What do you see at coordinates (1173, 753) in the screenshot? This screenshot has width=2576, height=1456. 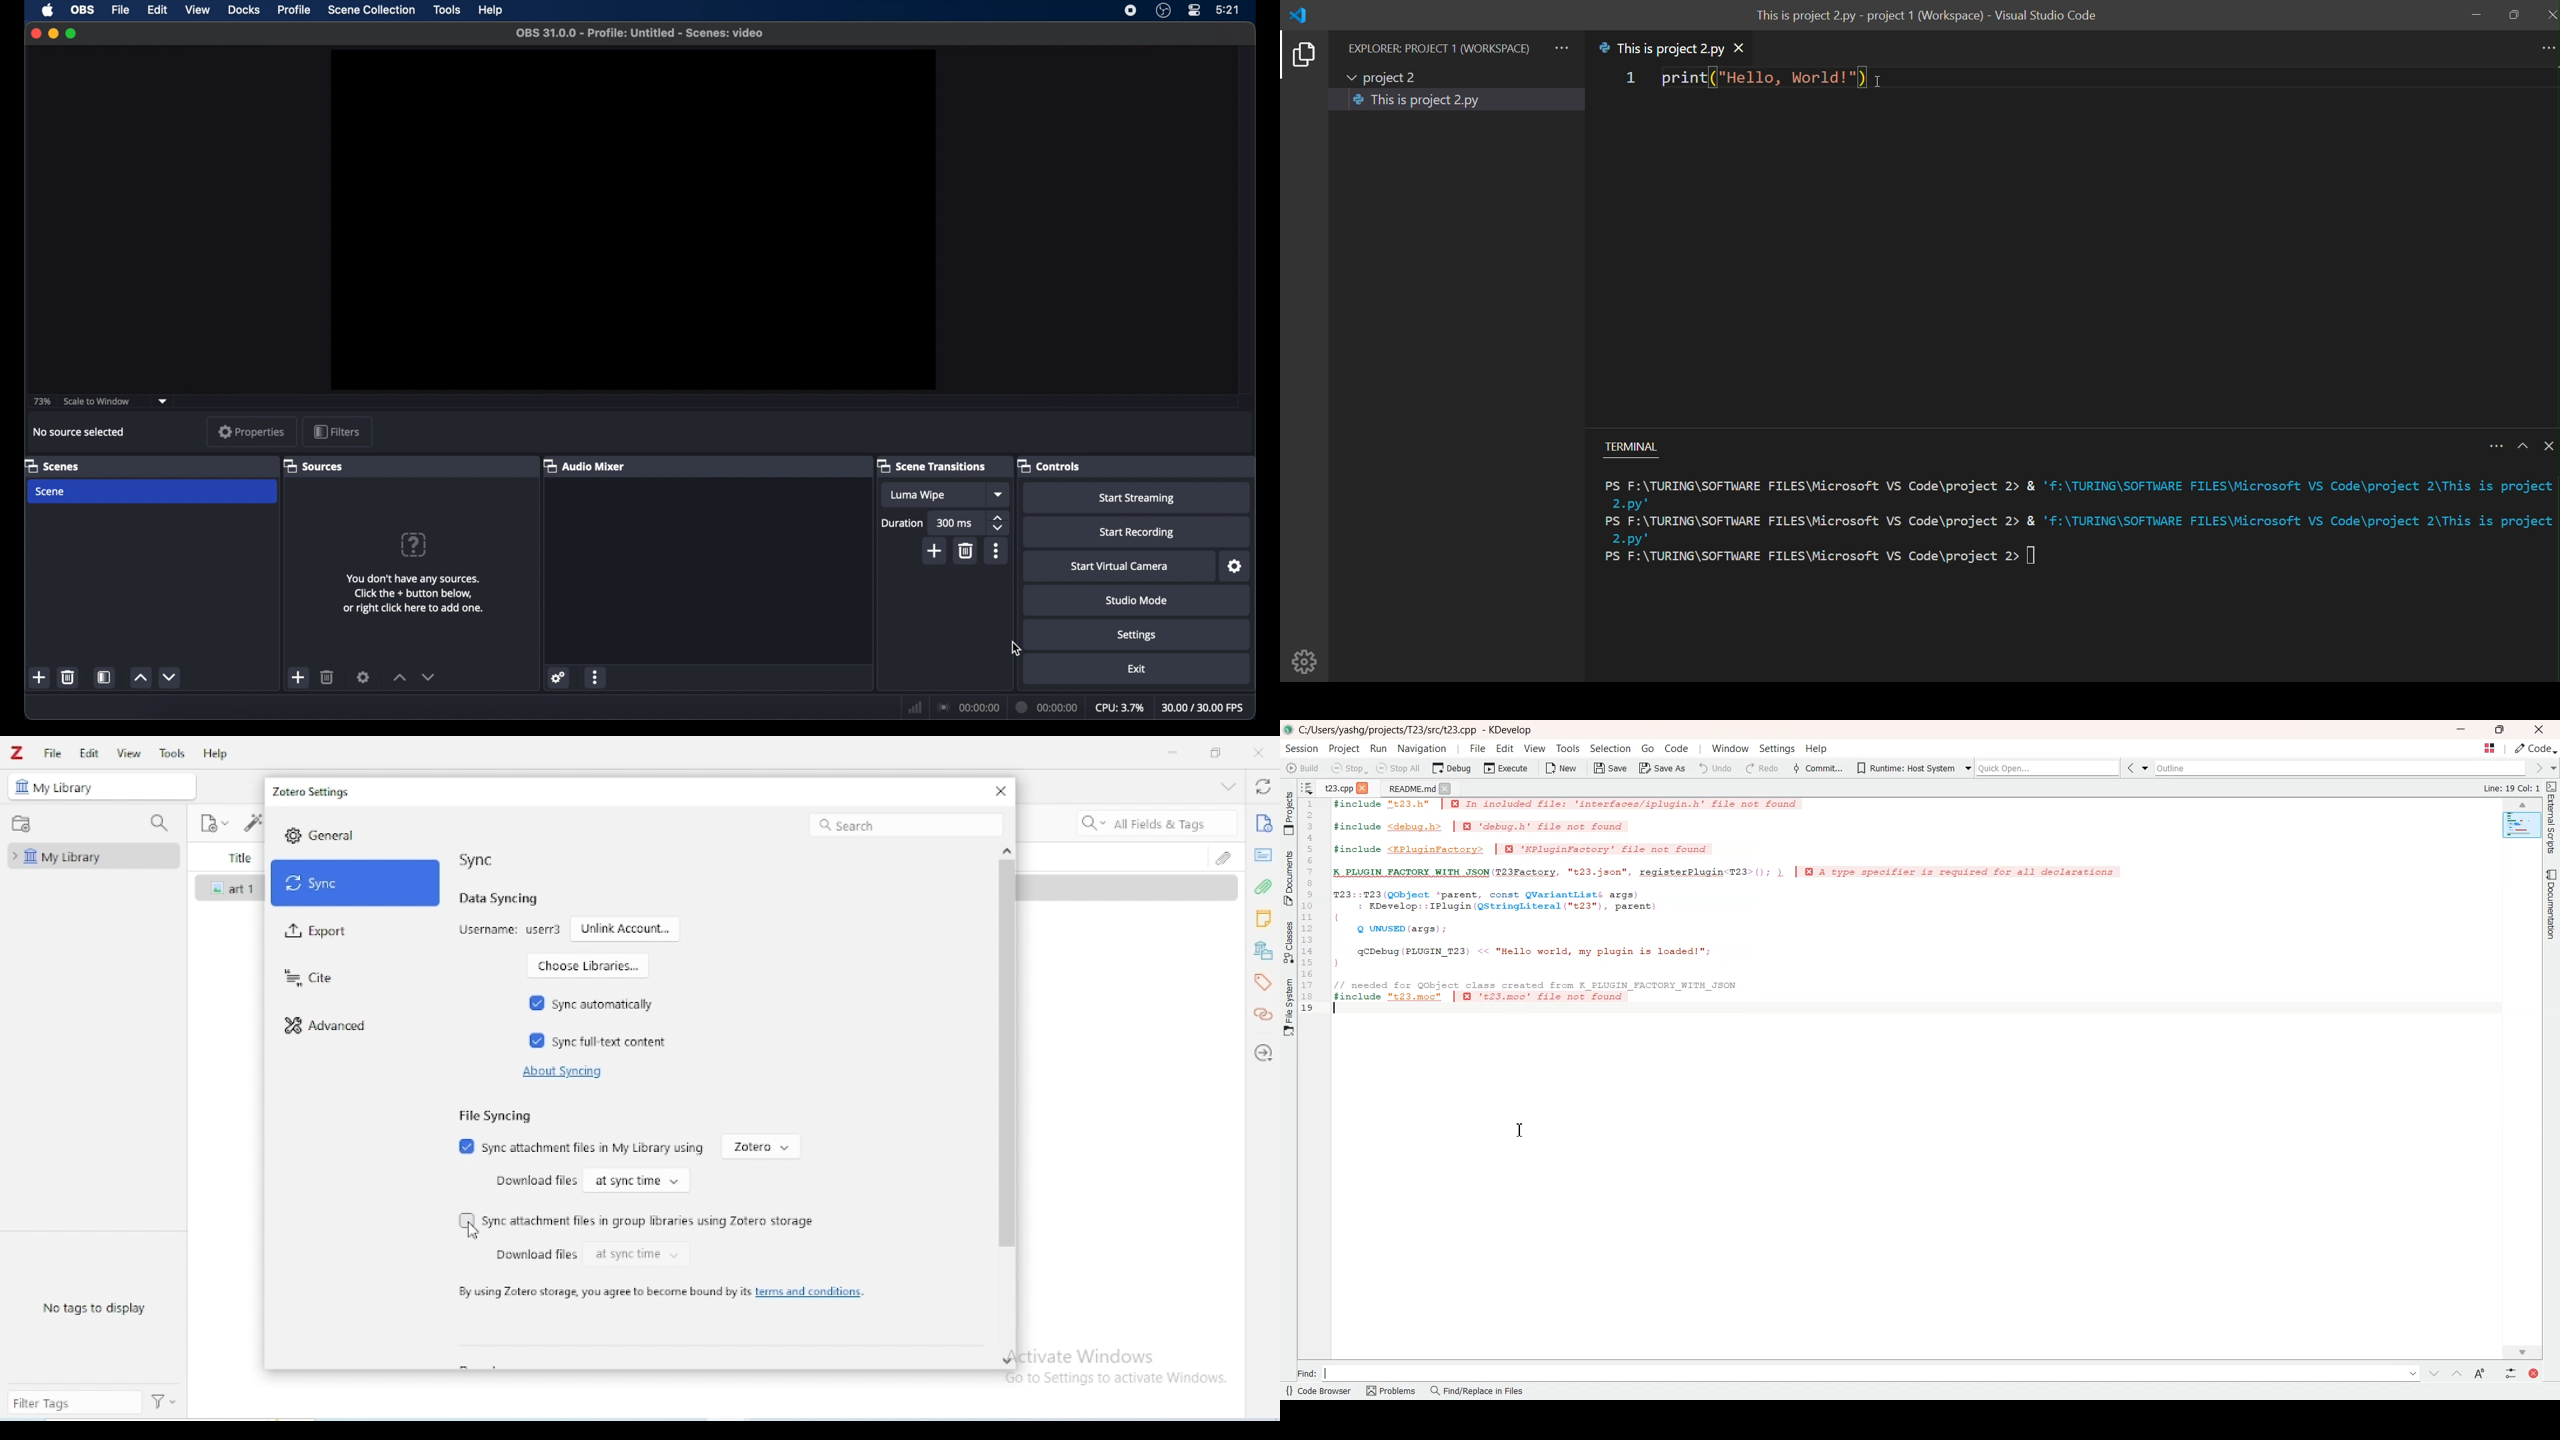 I see `minimize` at bounding box center [1173, 753].